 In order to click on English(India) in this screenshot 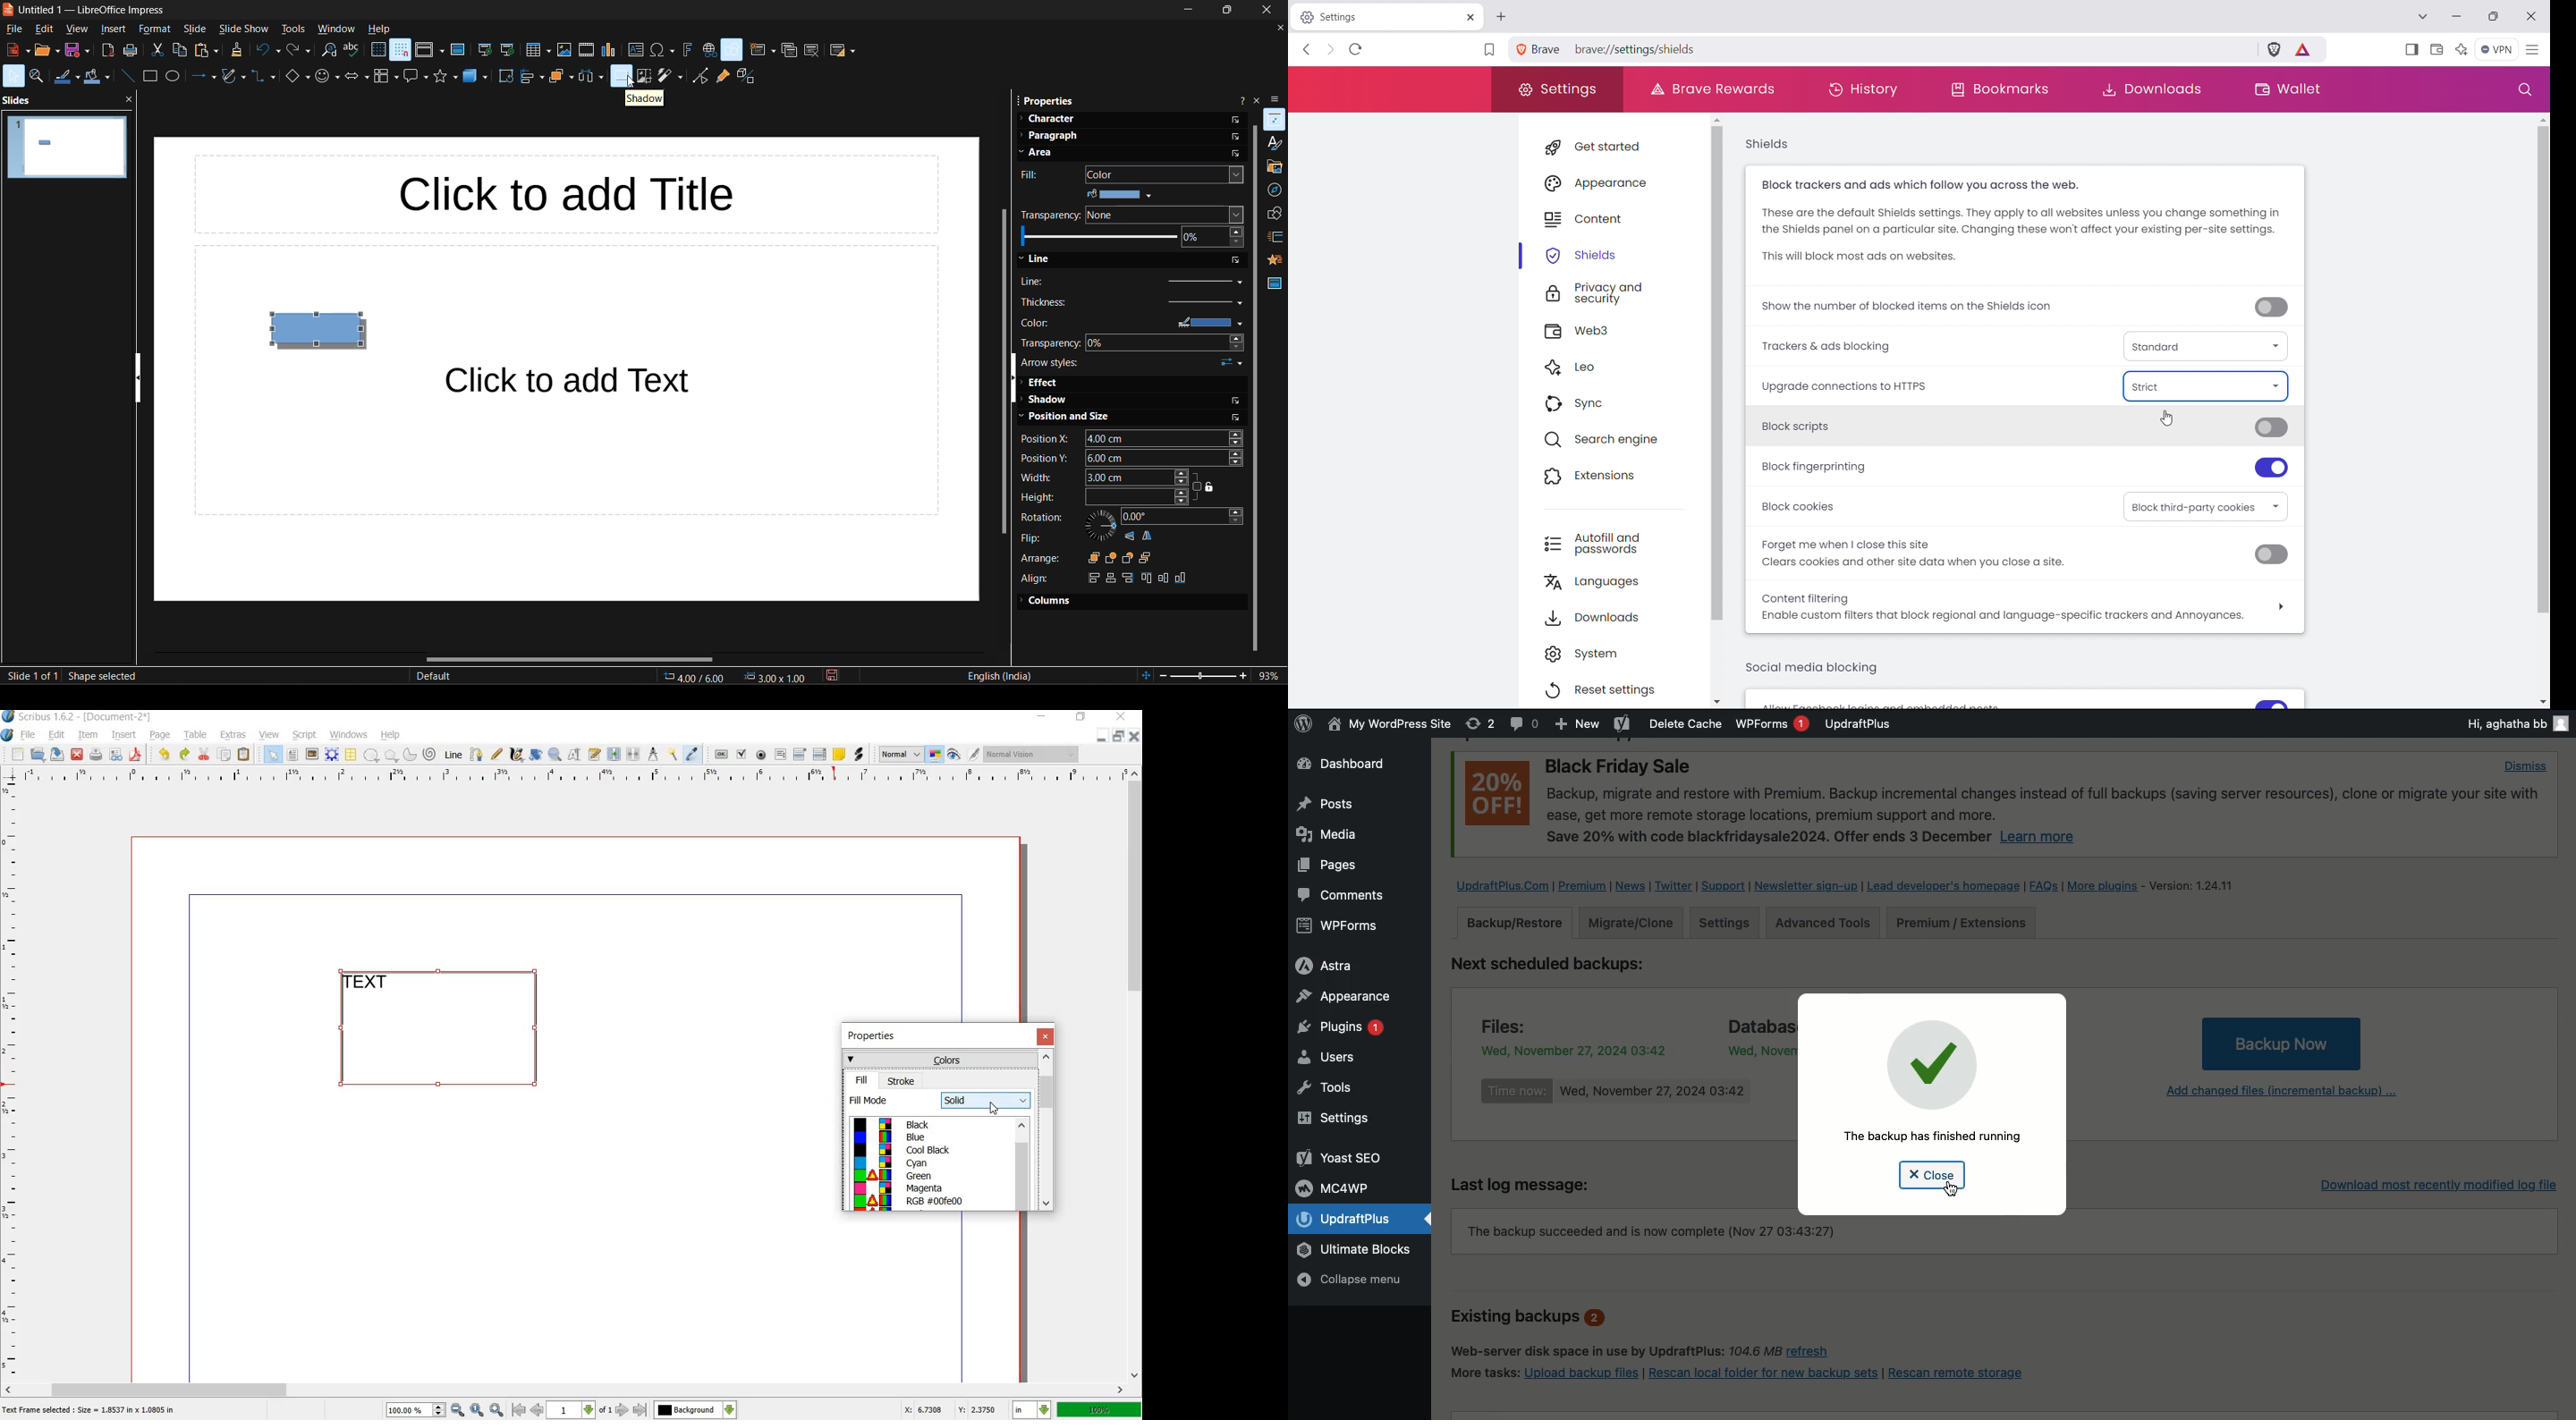, I will do `click(1001, 675)`.